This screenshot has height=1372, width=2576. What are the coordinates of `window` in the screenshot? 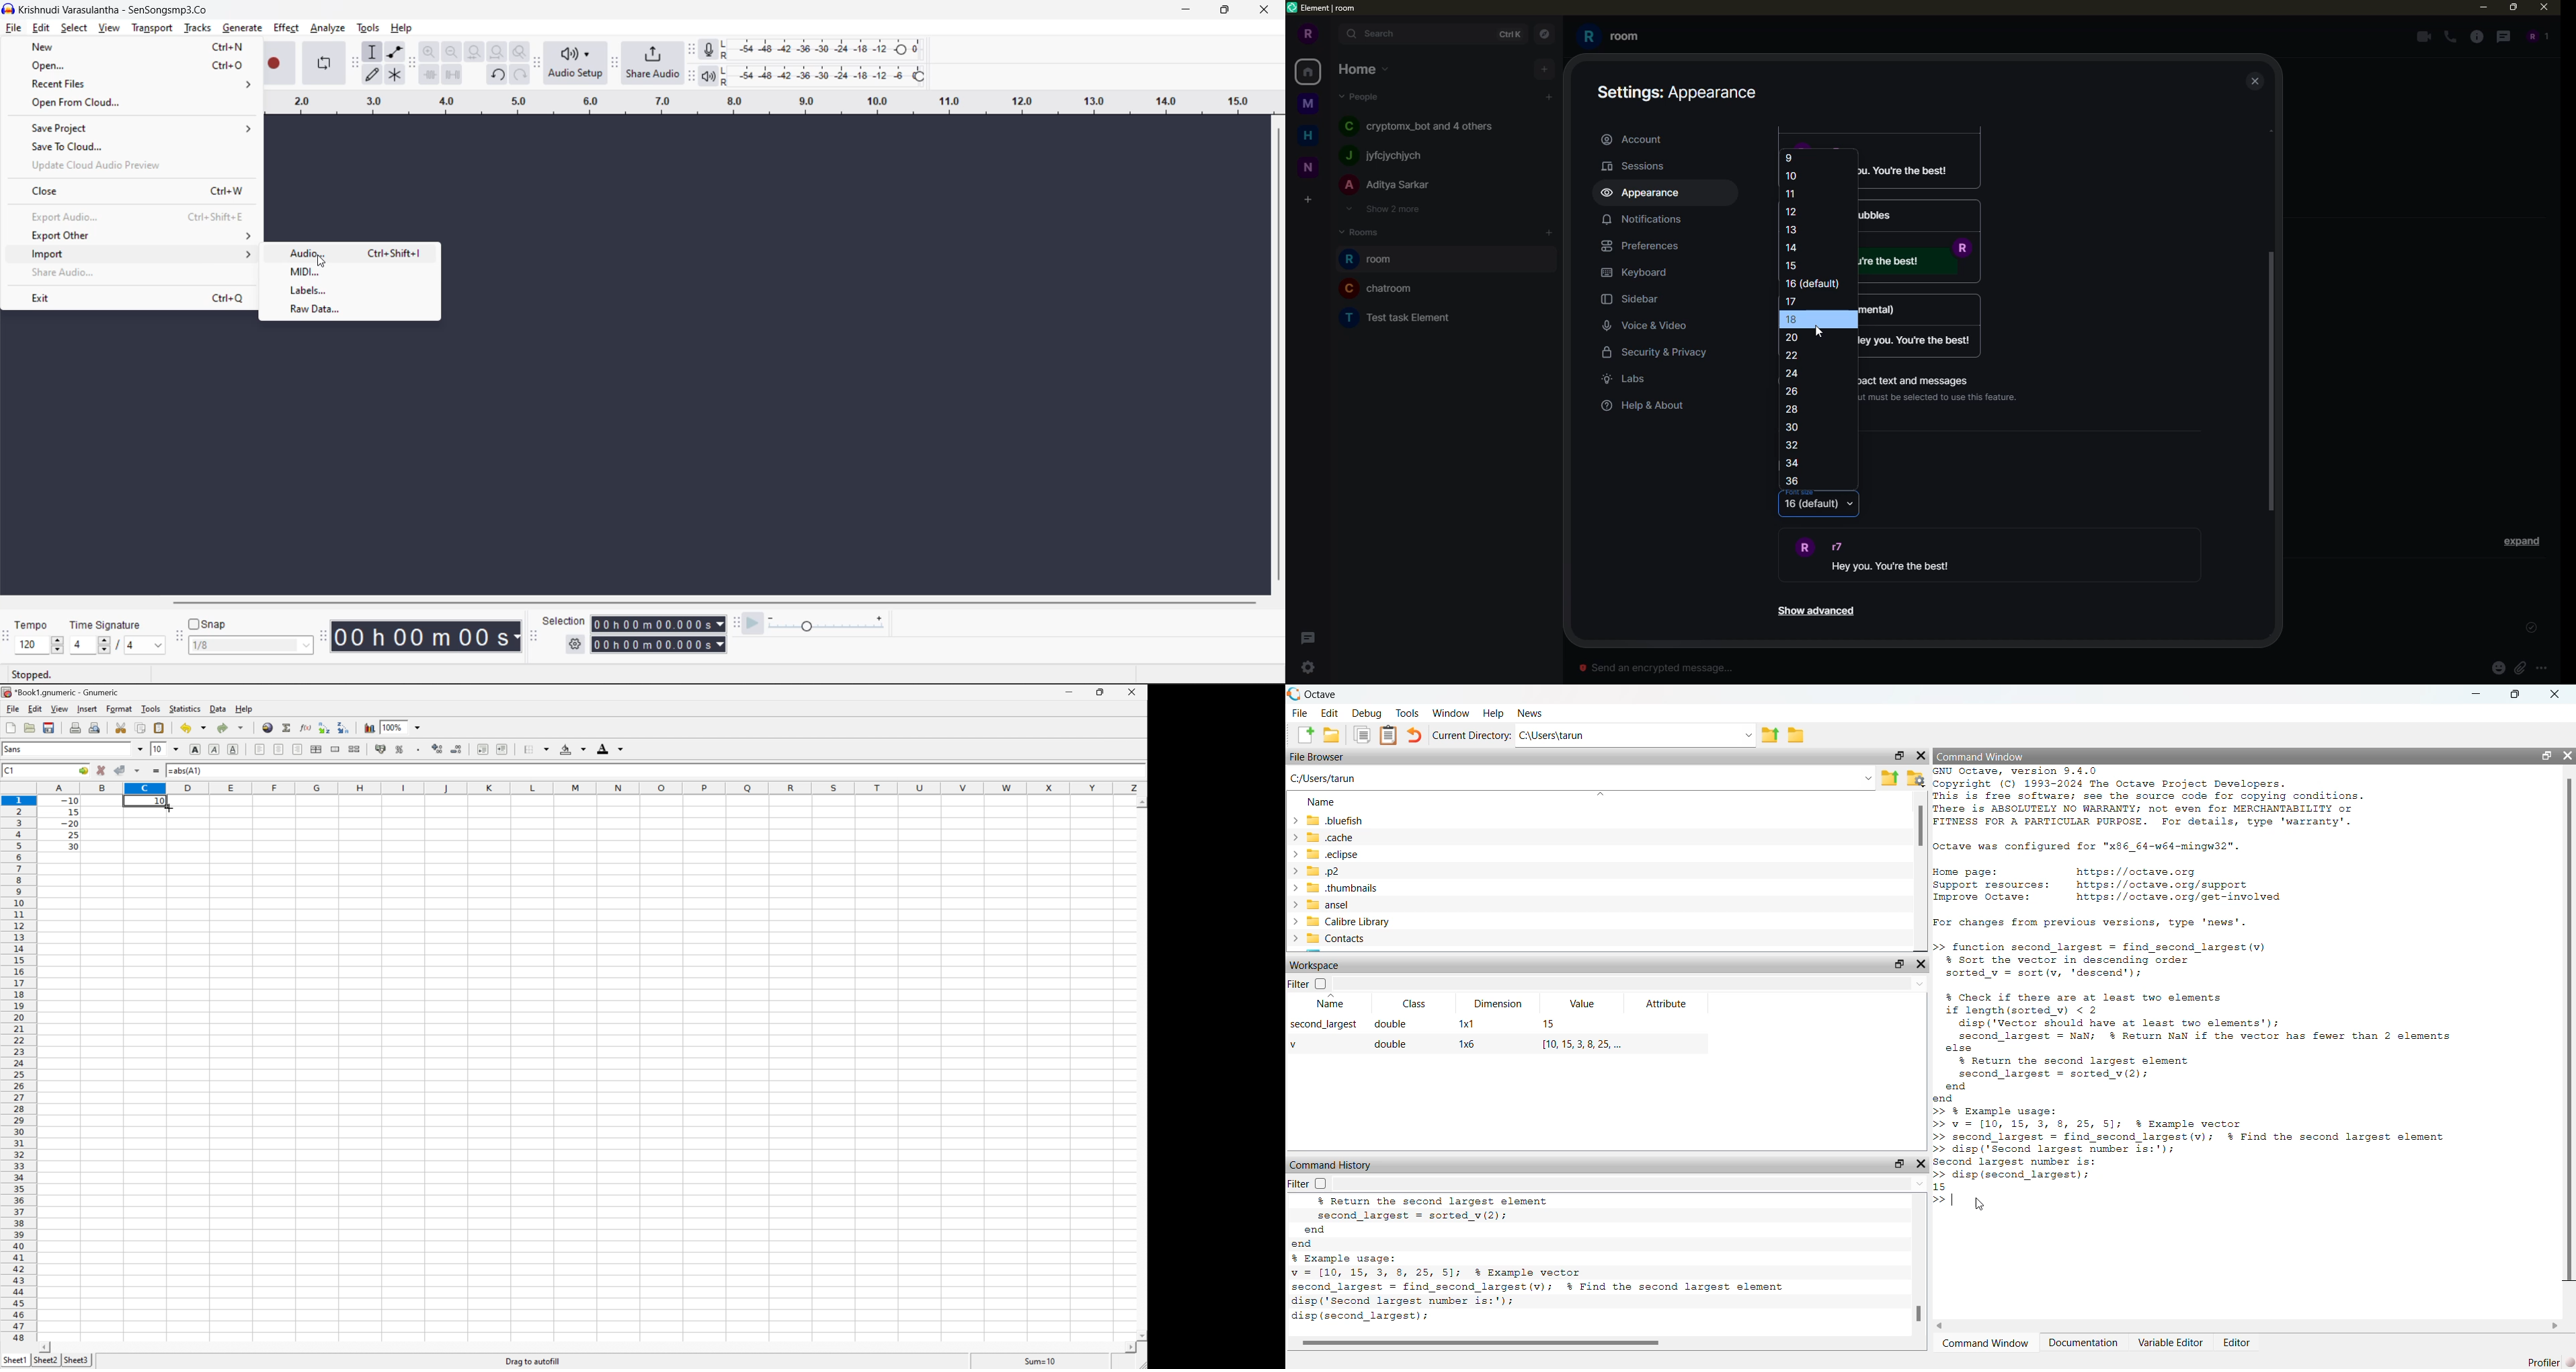 It's located at (1451, 712).